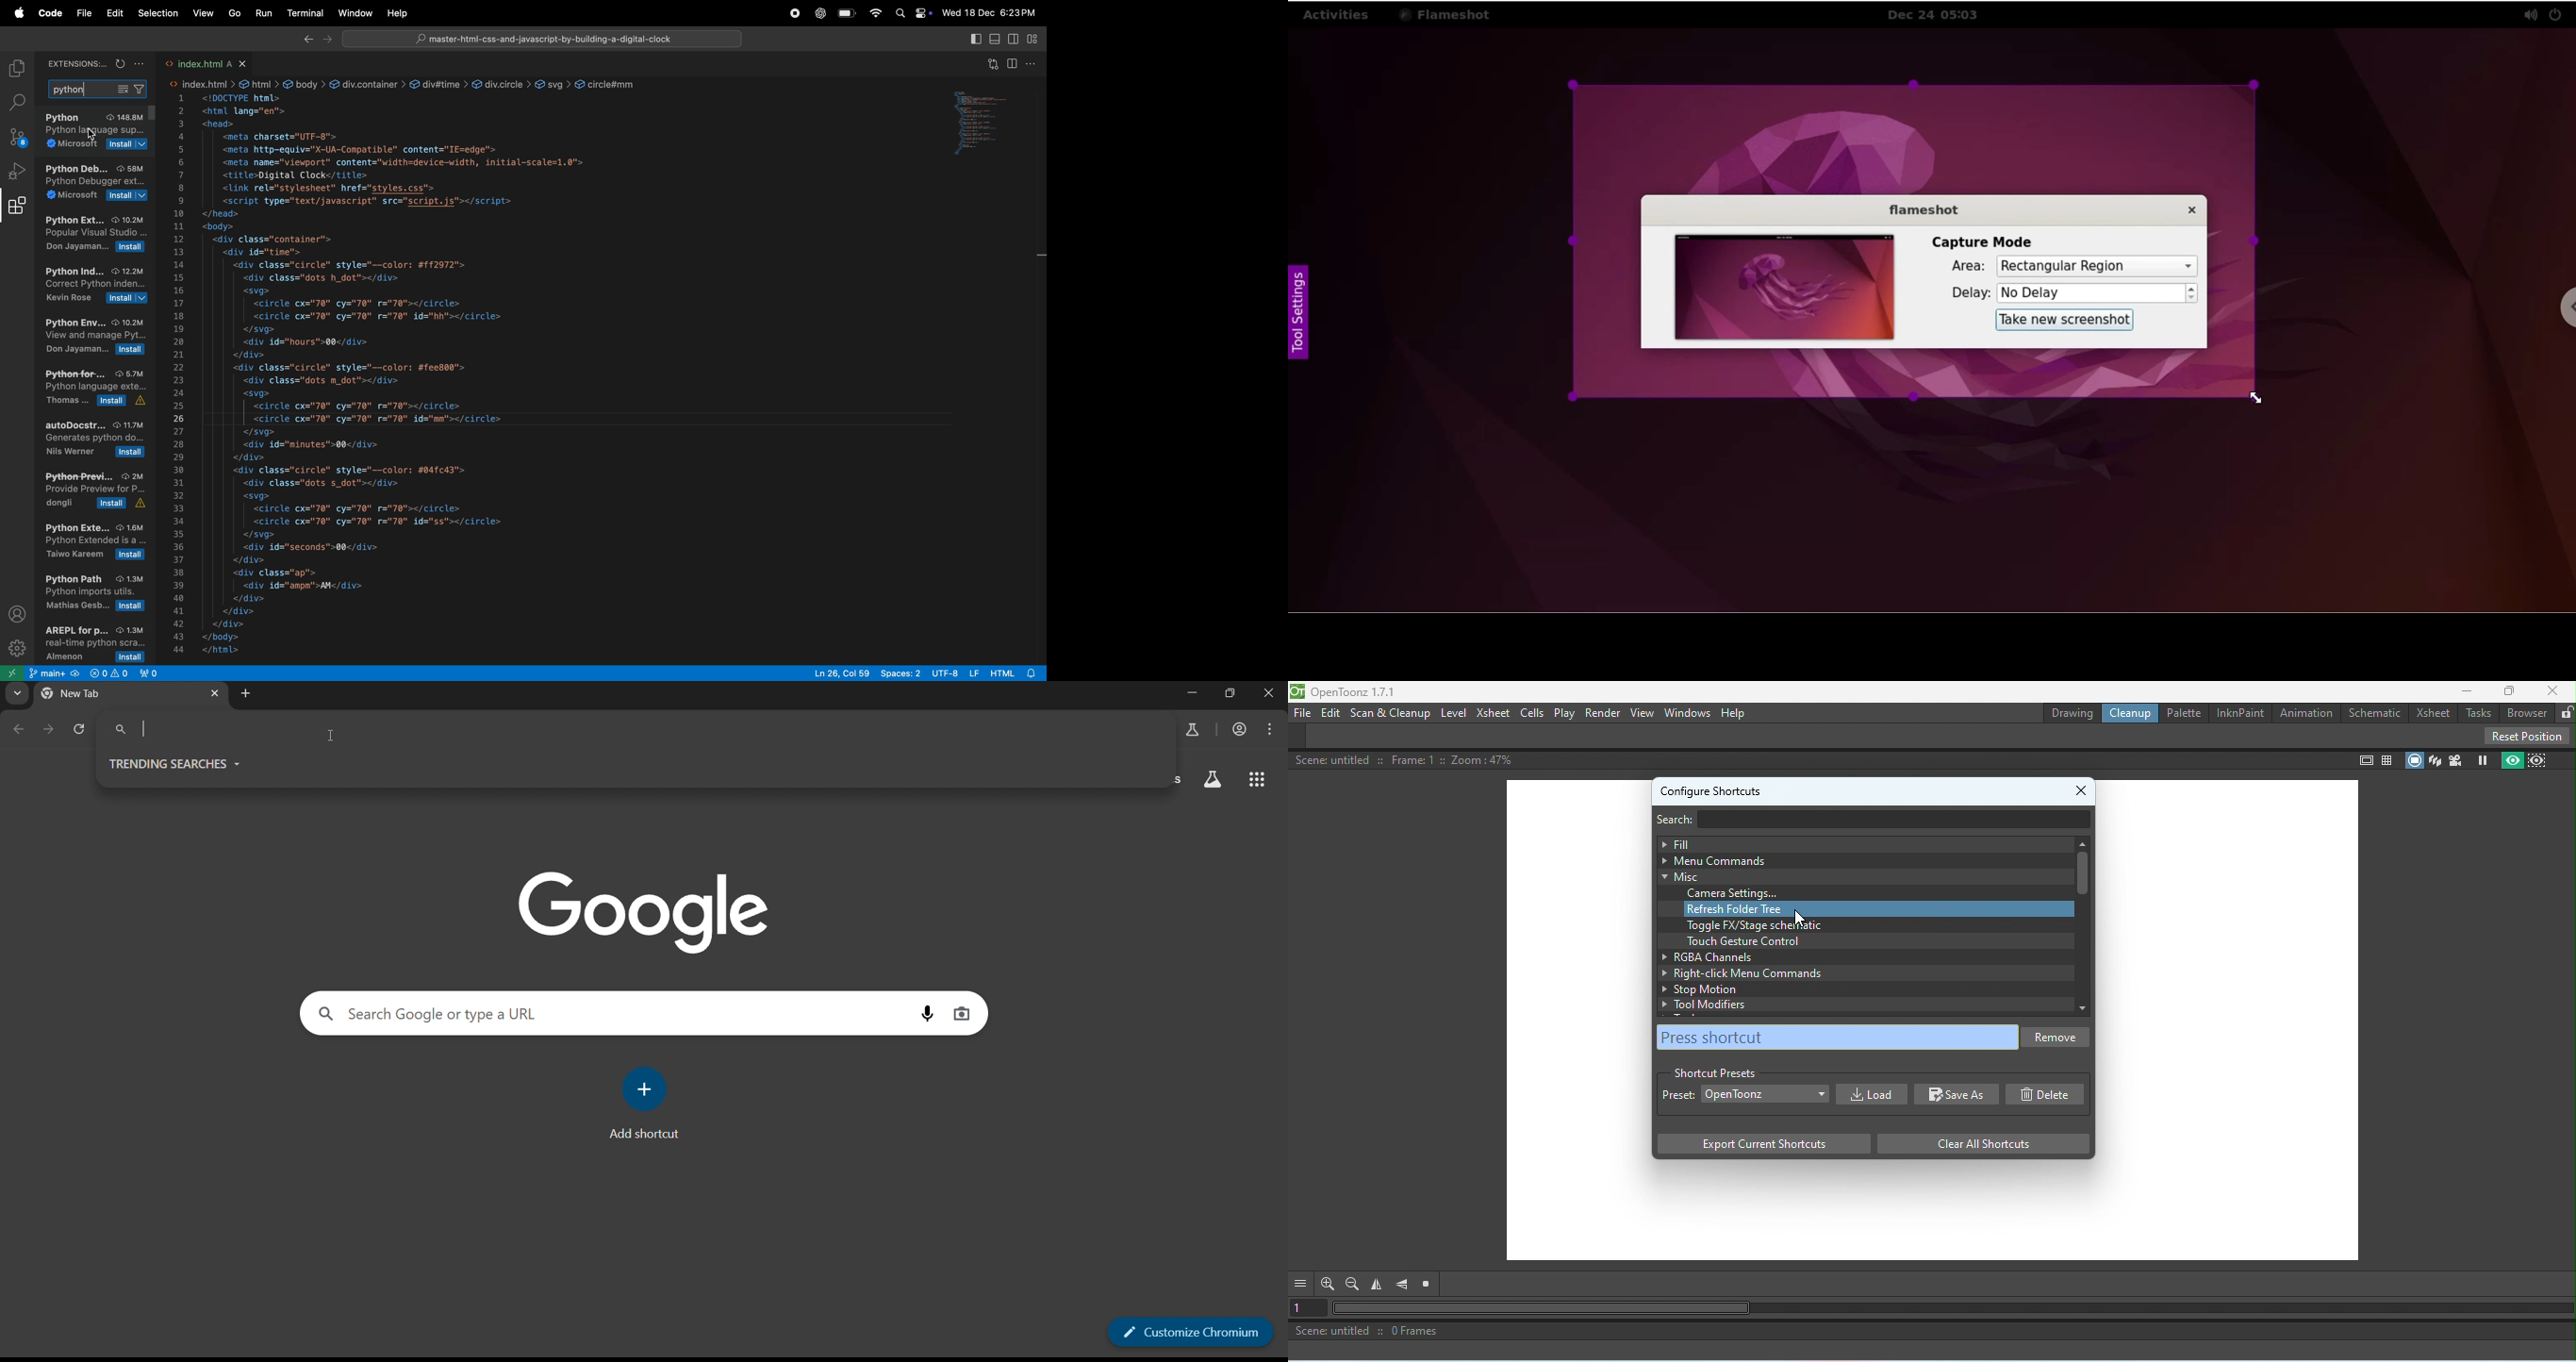 This screenshot has width=2576, height=1372. What do you see at coordinates (2071, 713) in the screenshot?
I see `Drawing` at bounding box center [2071, 713].